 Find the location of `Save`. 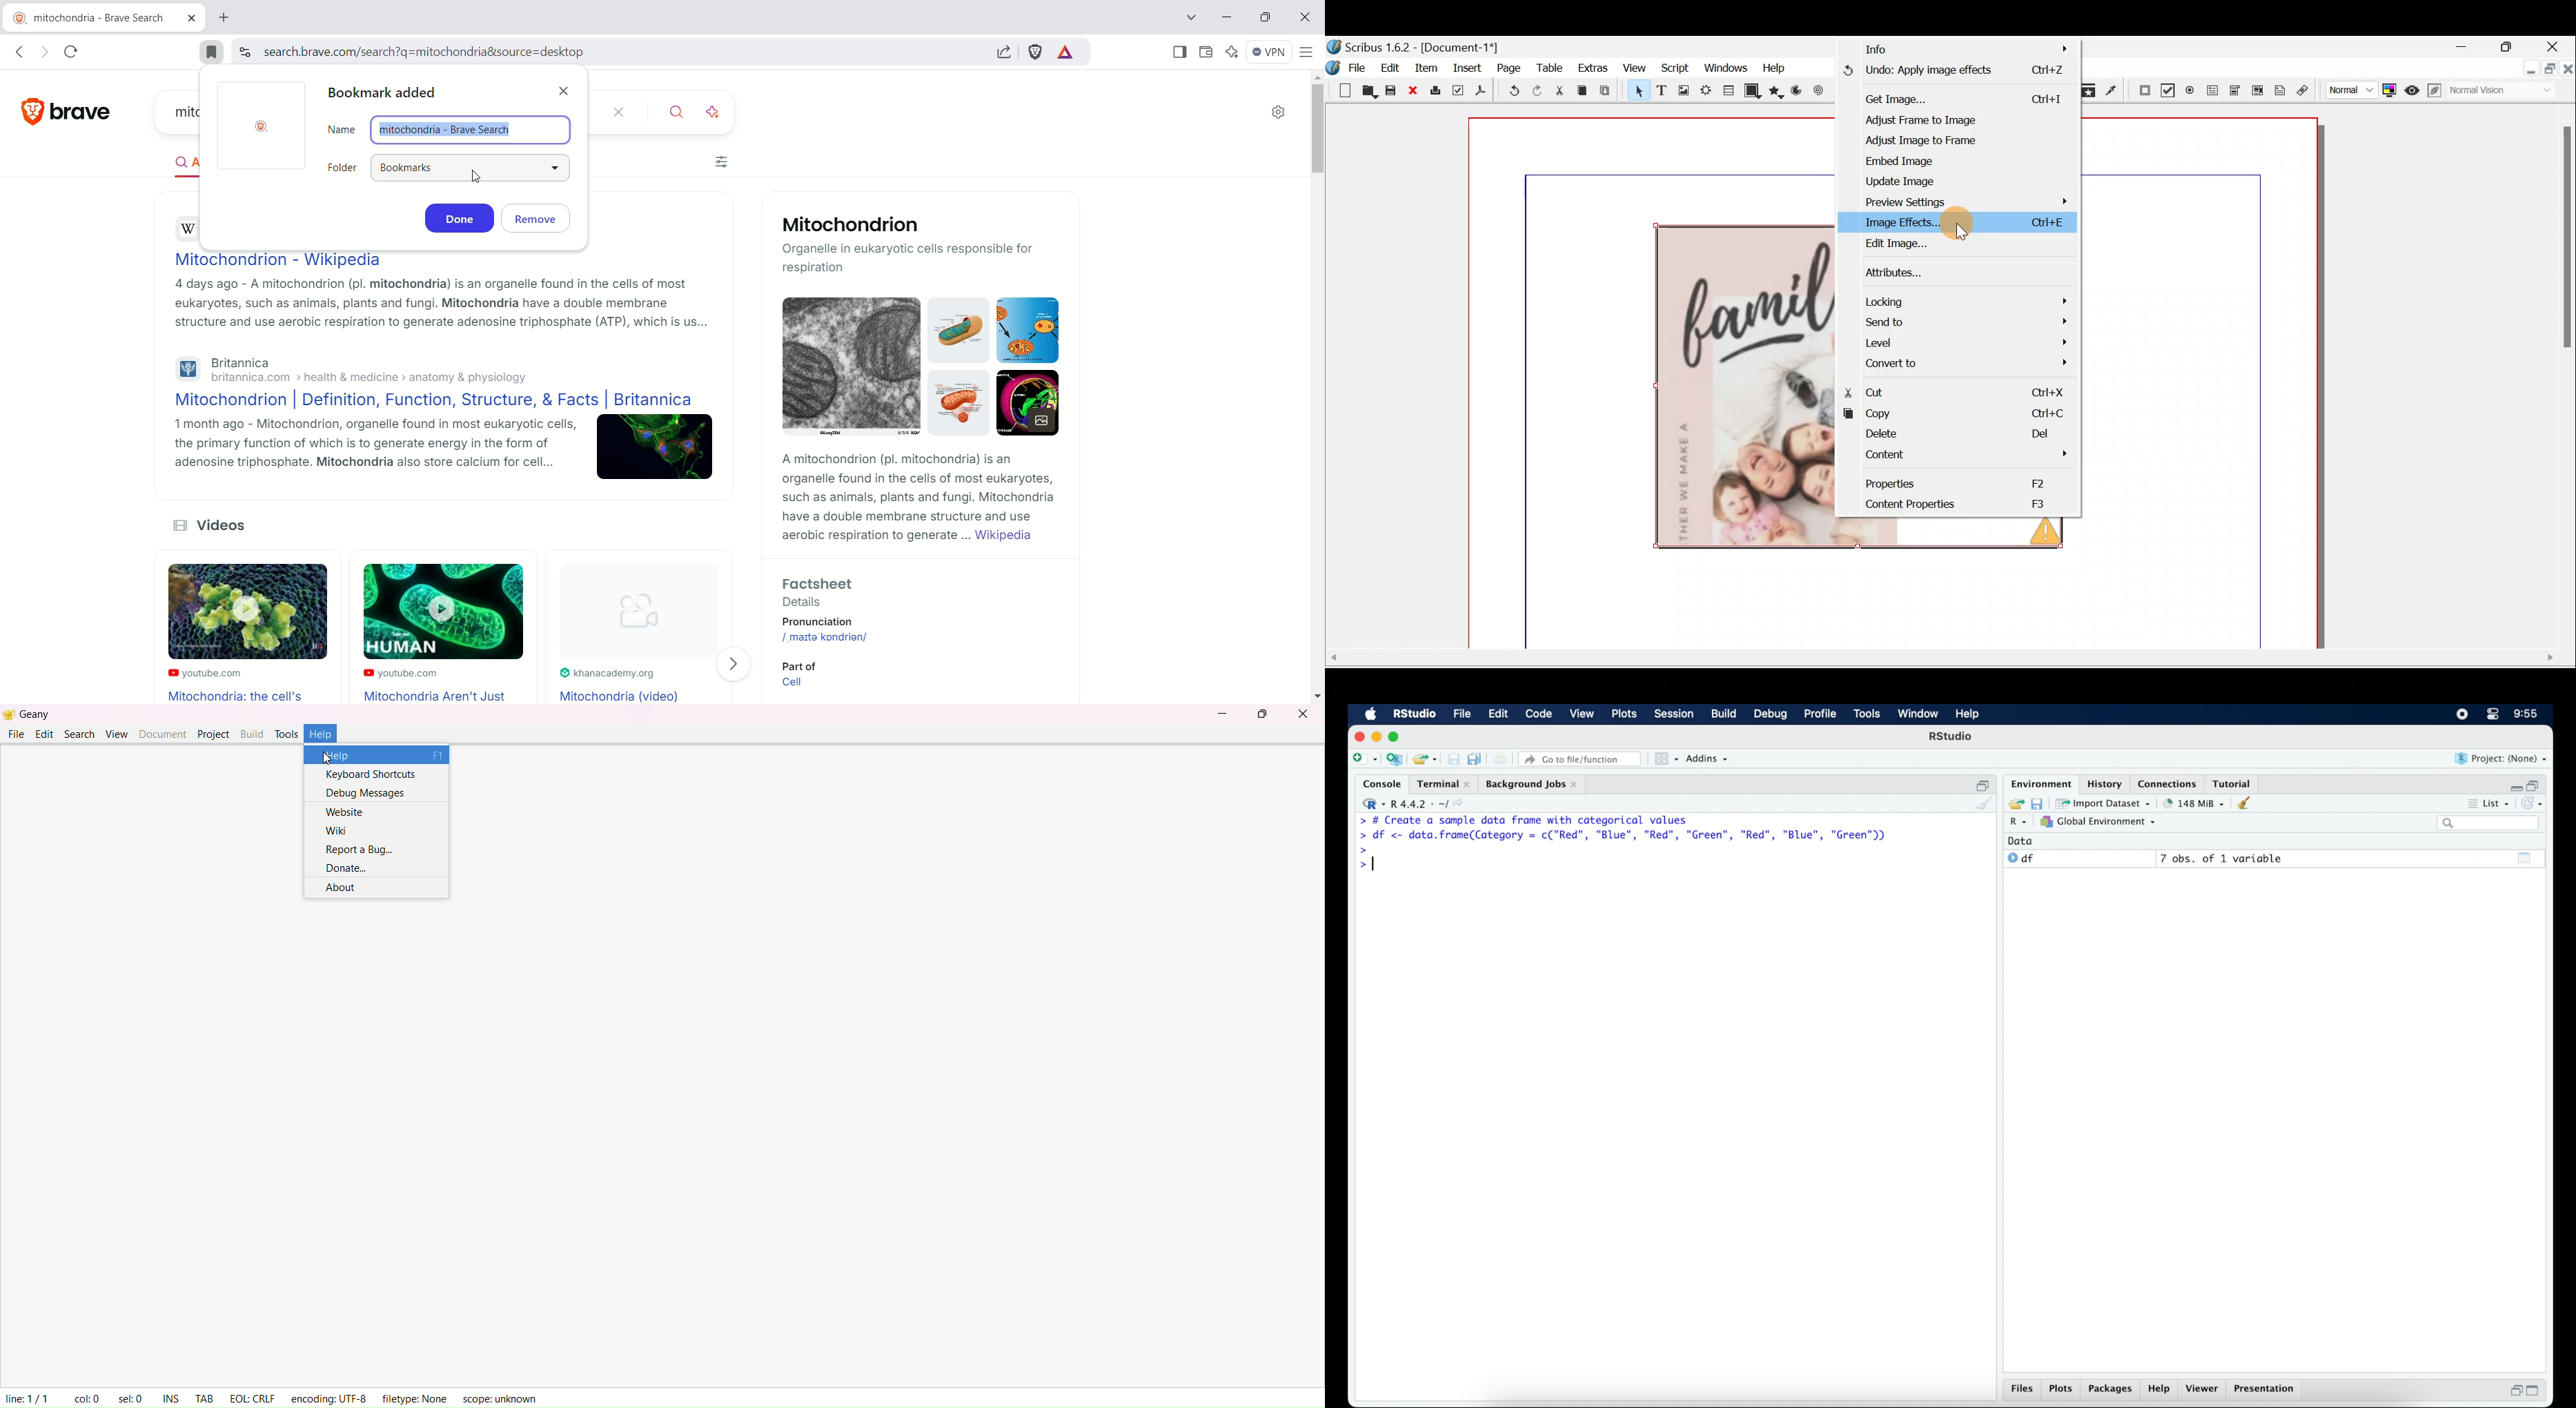

Save is located at coordinates (1389, 90).